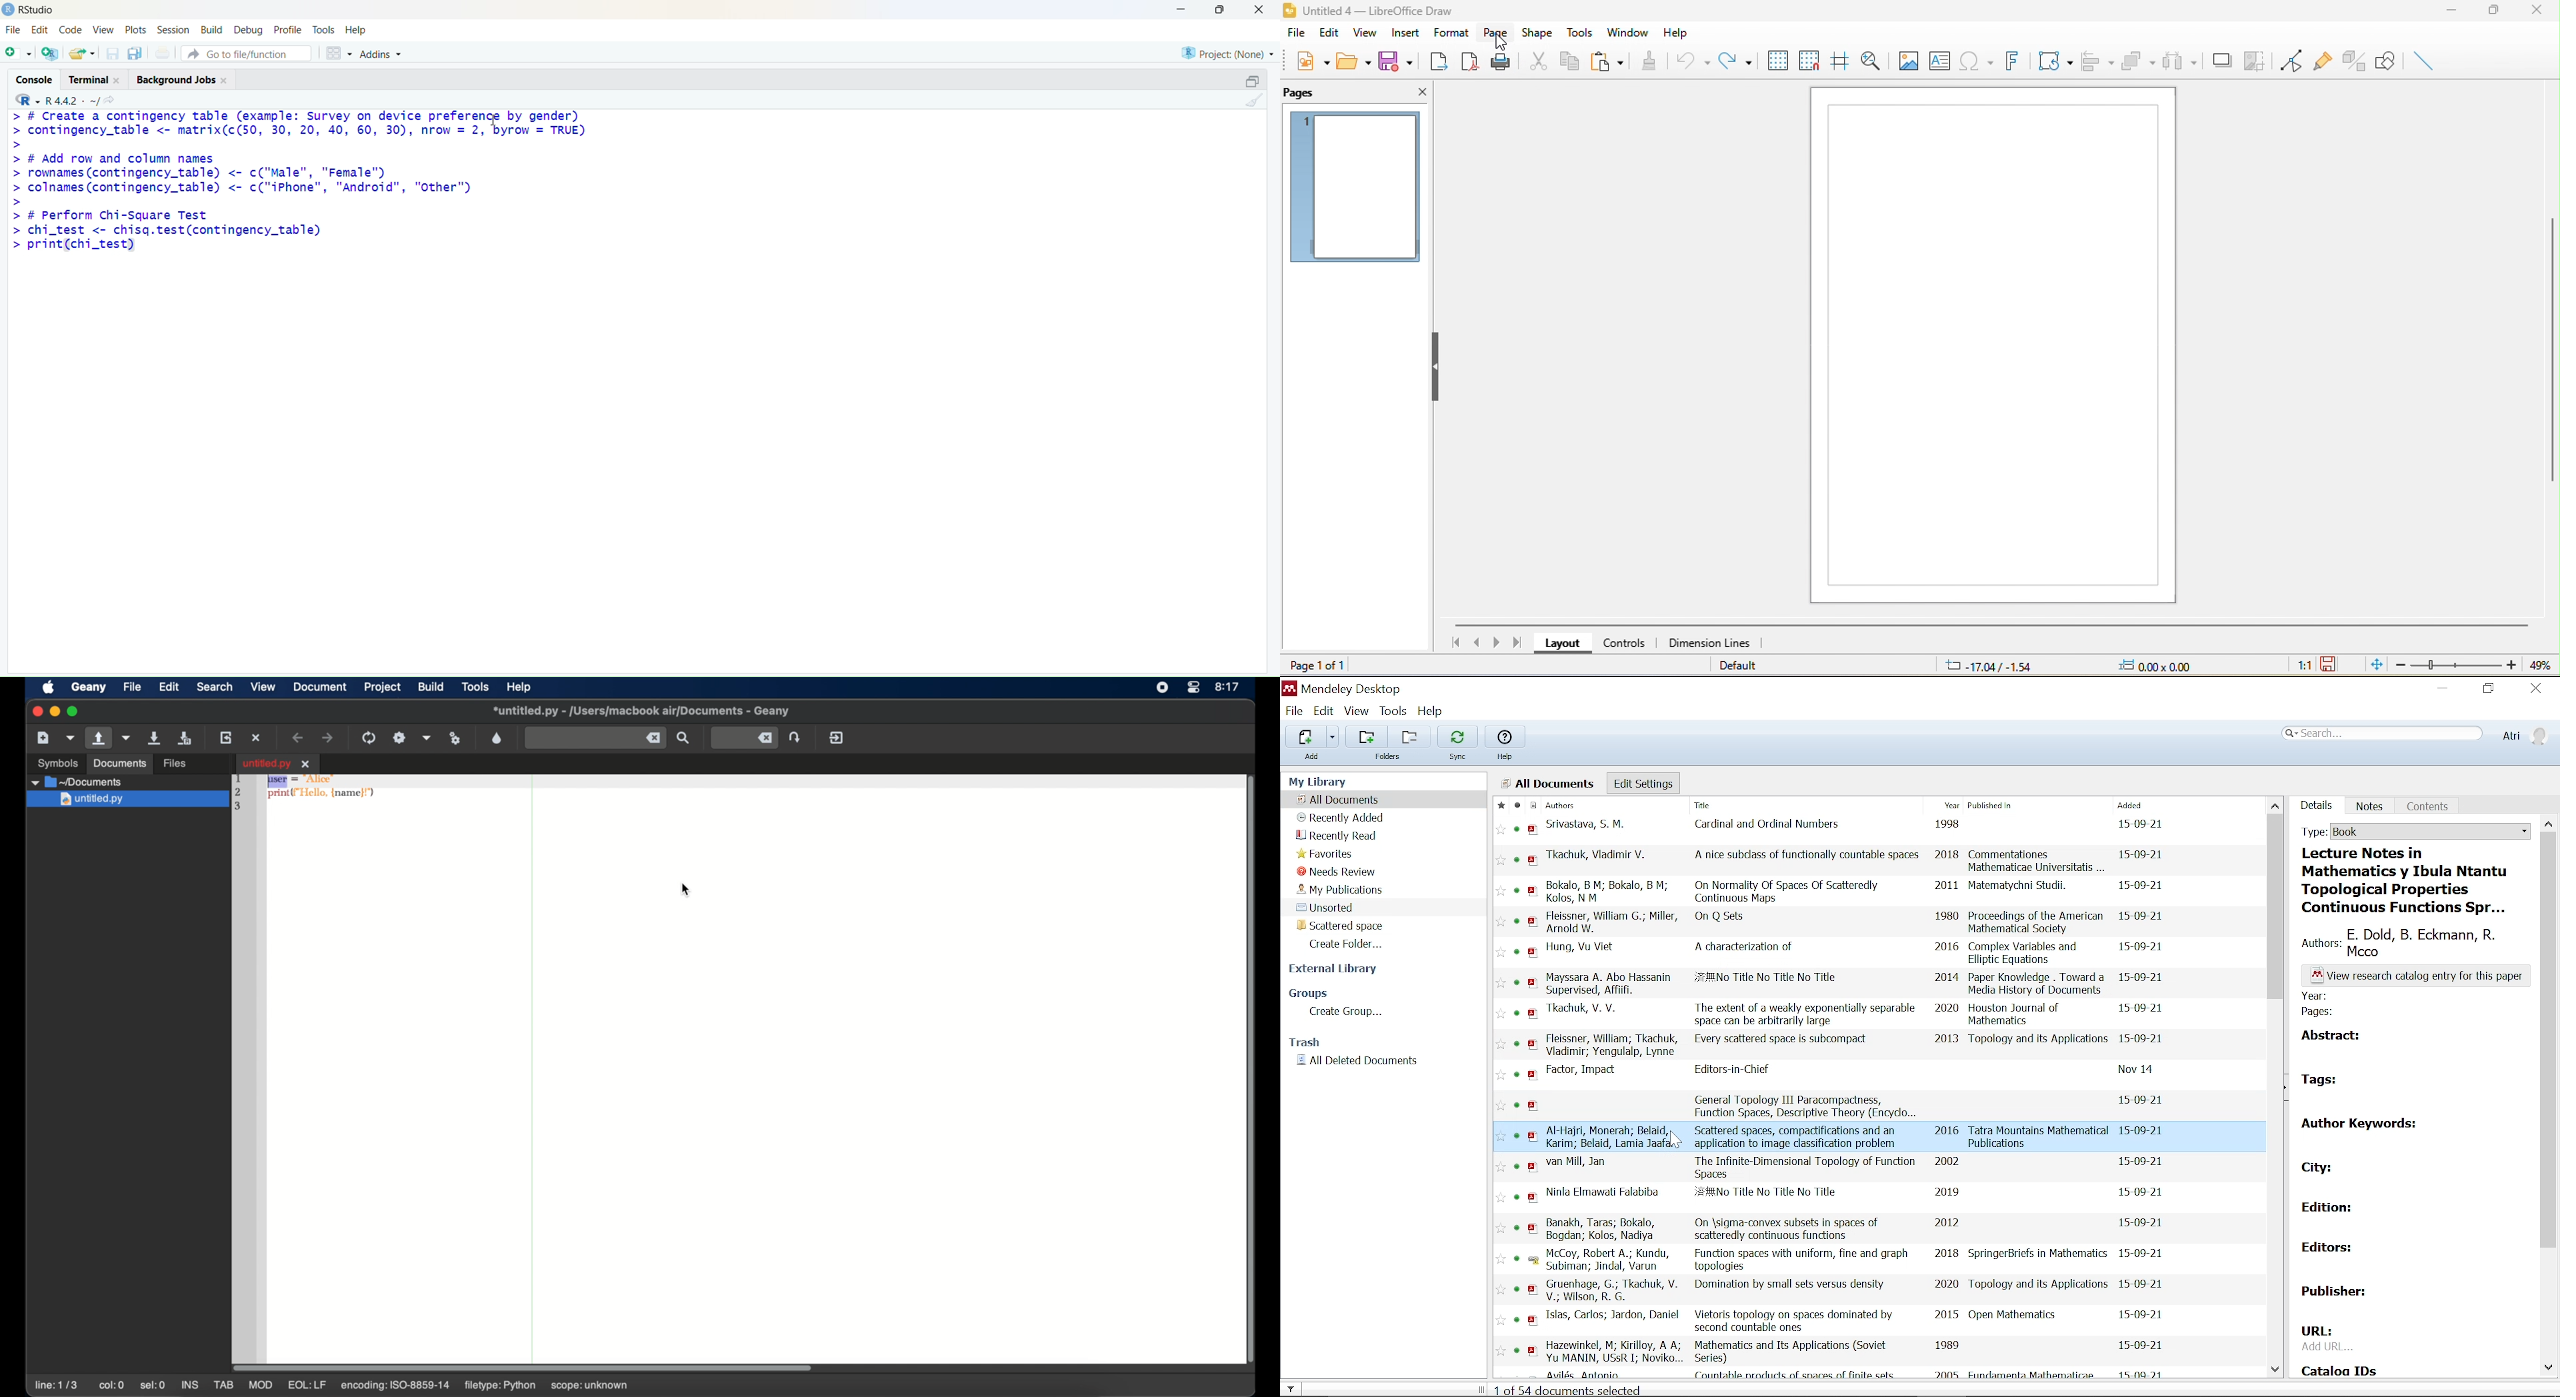  Describe the element at coordinates (1256, 100) in the screenshot. I see `clean` at that location.